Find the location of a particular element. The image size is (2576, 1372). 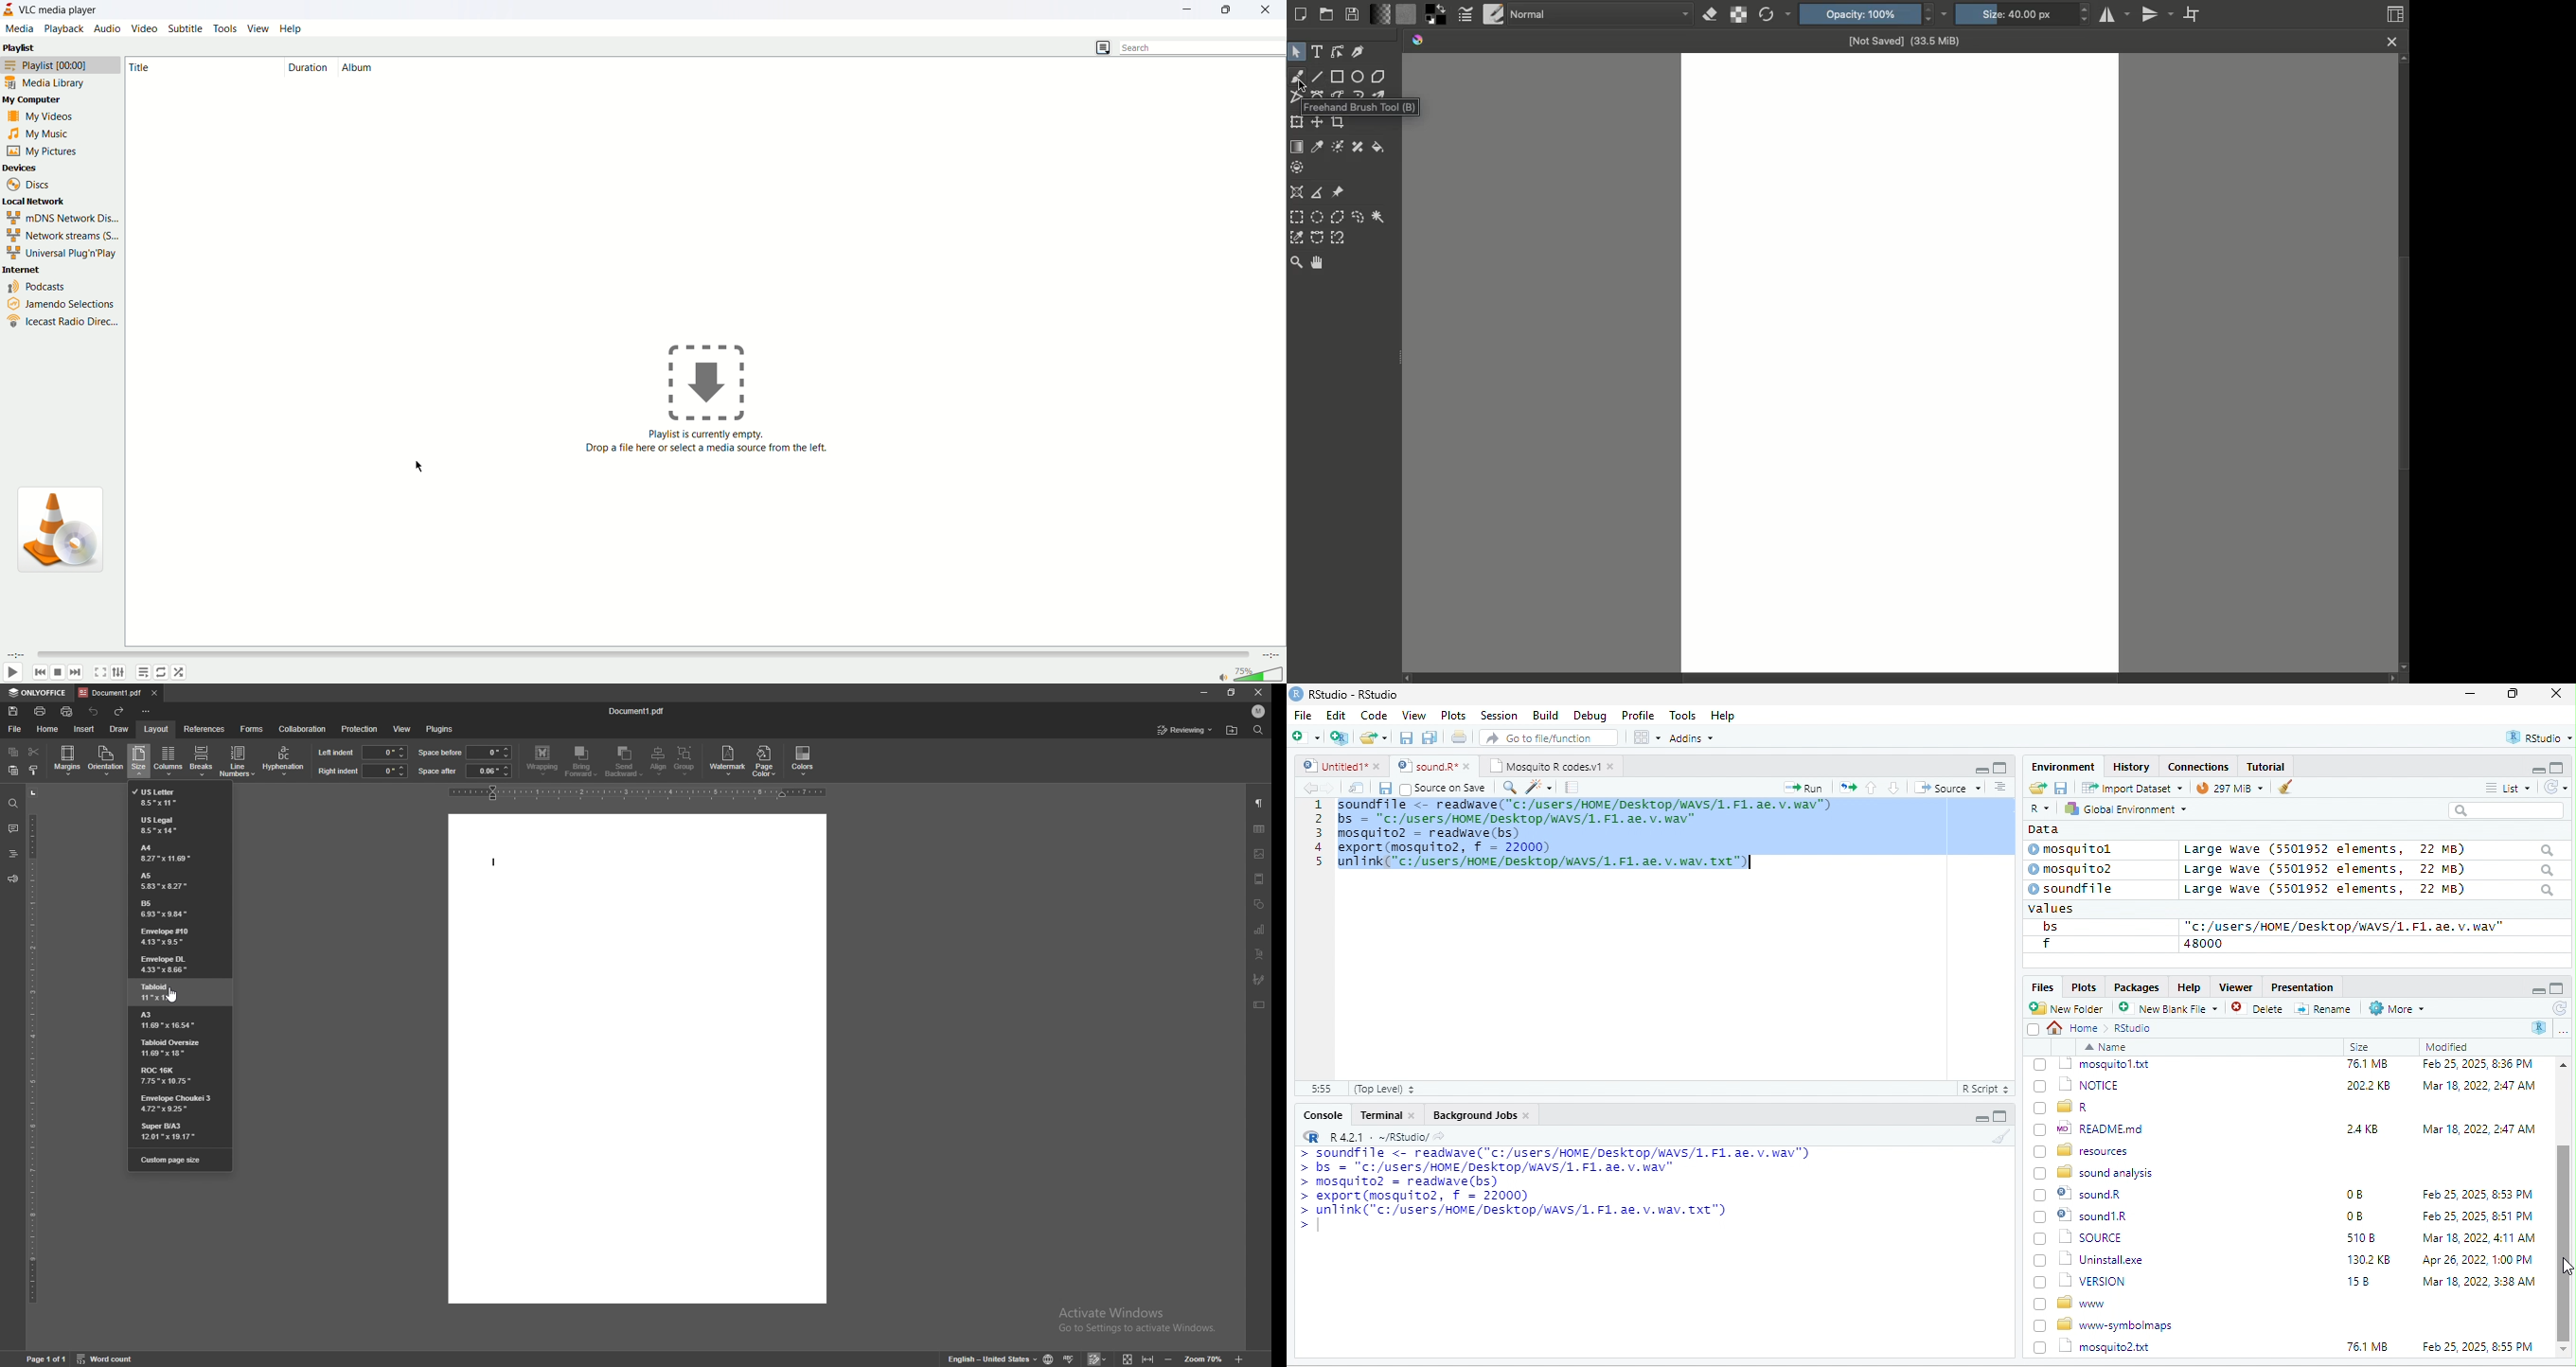

Run is located at coordinates (1800, 788).